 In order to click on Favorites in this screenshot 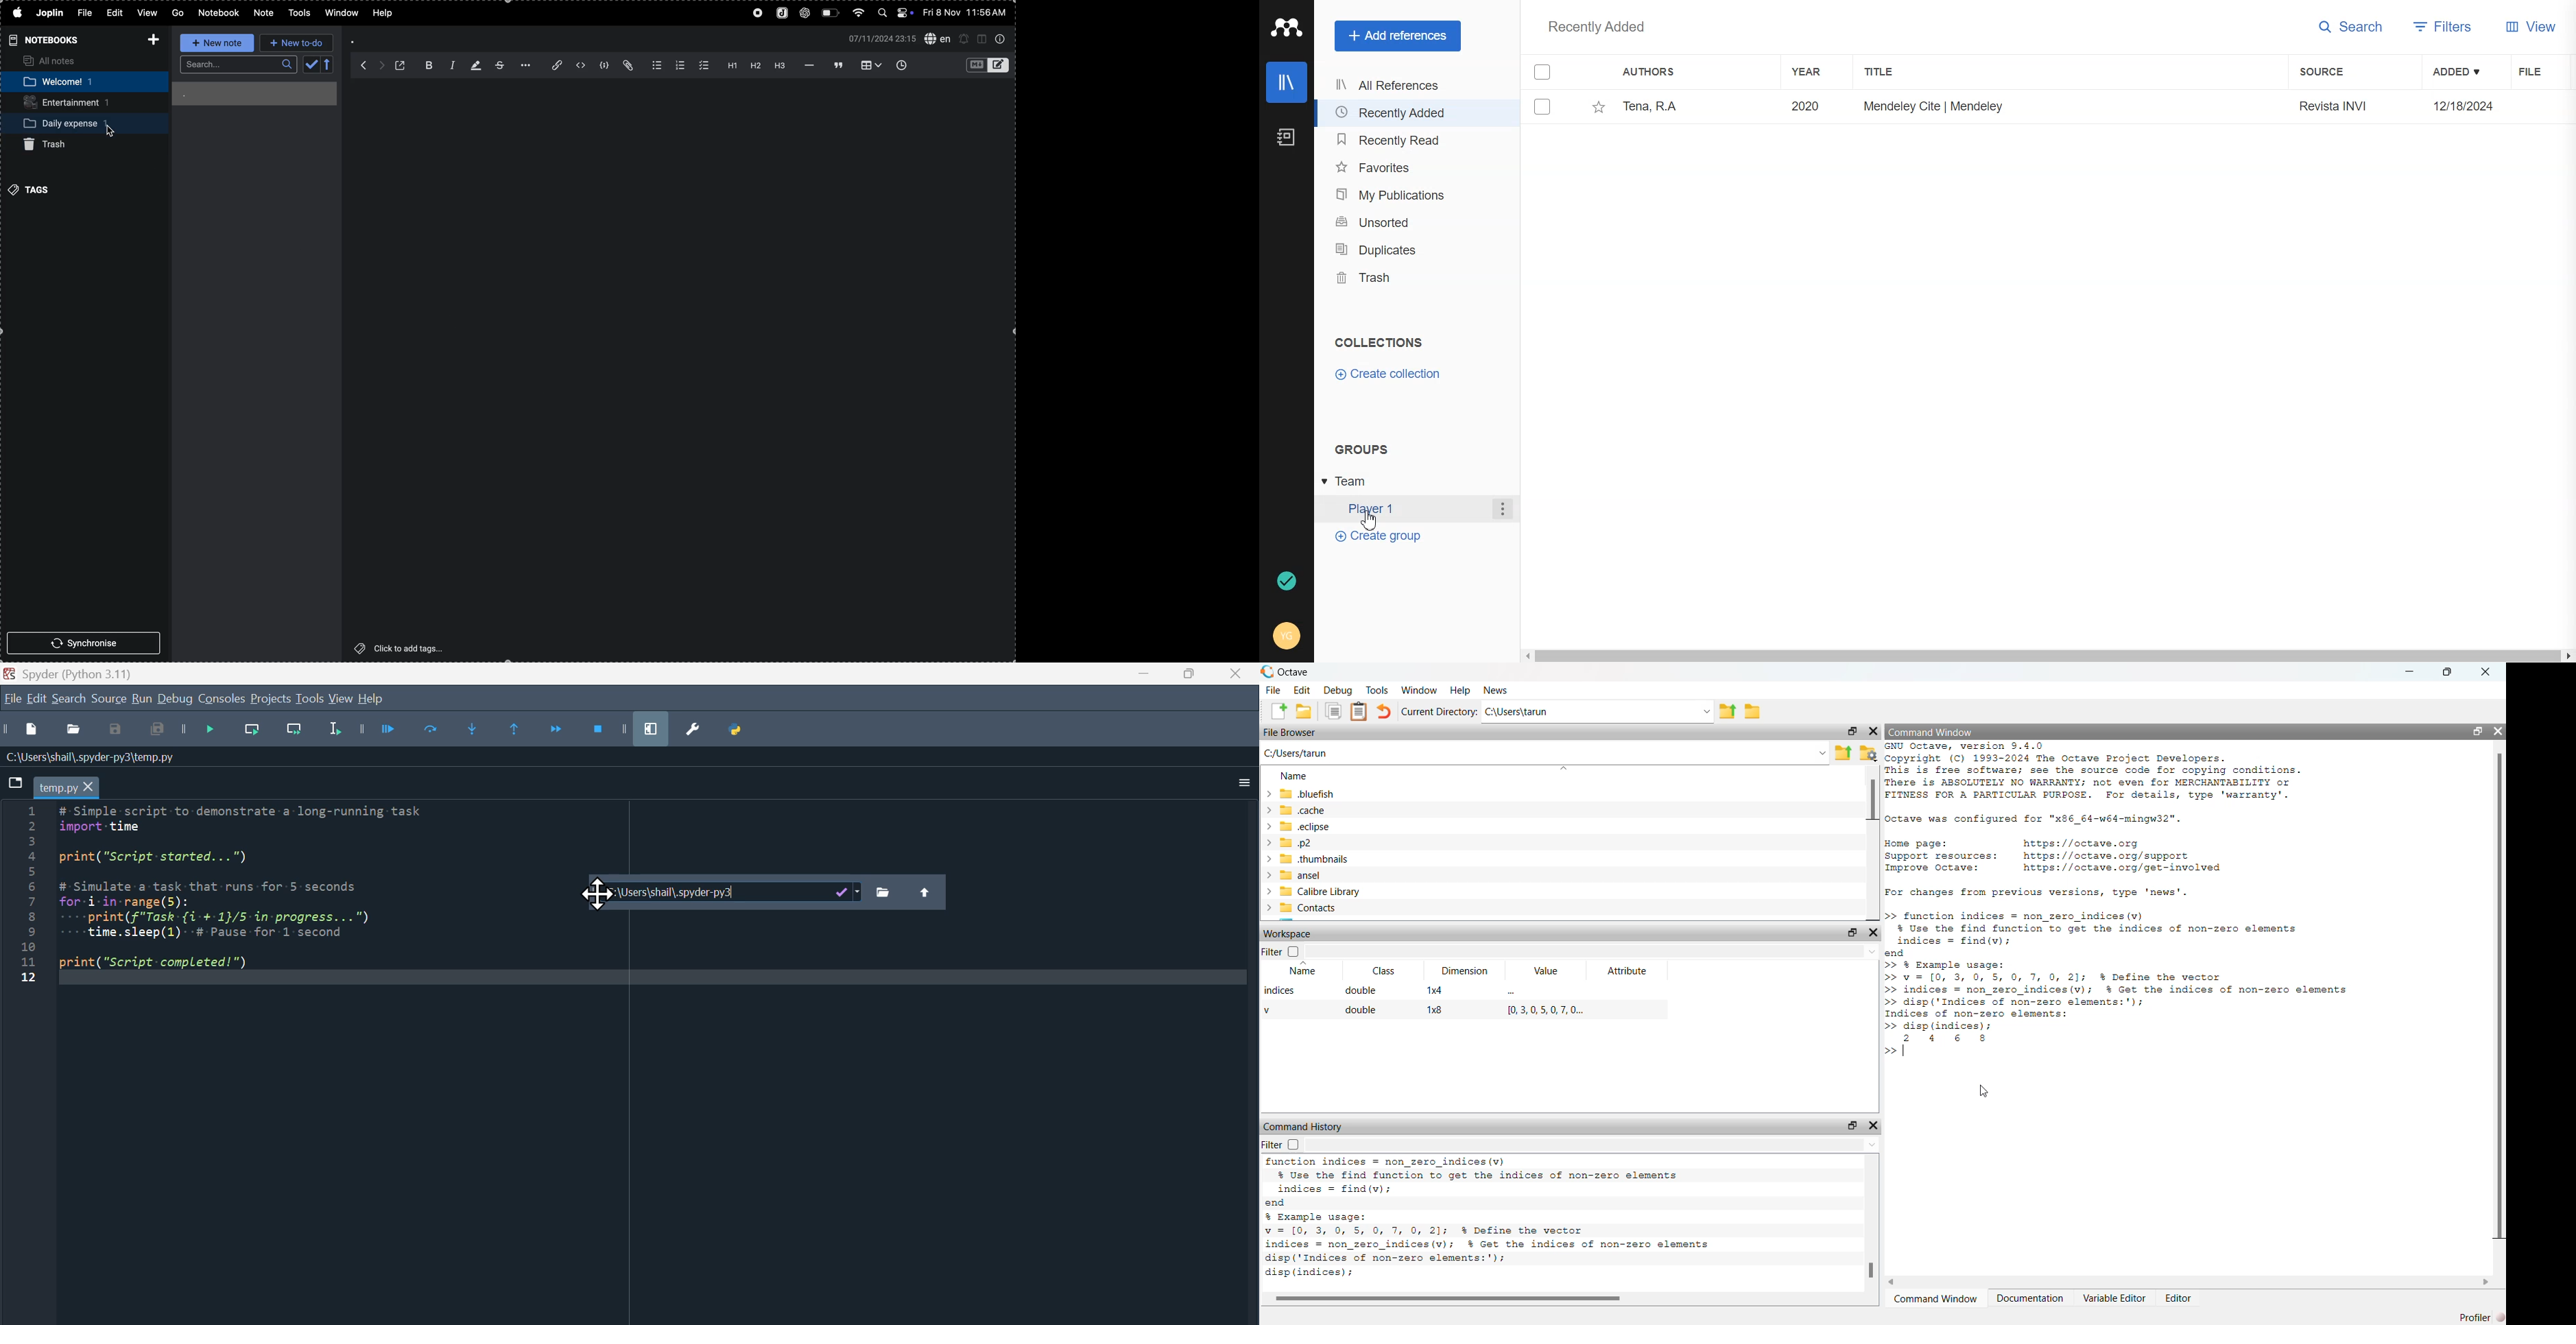, I will do `click(1398, 167)`.